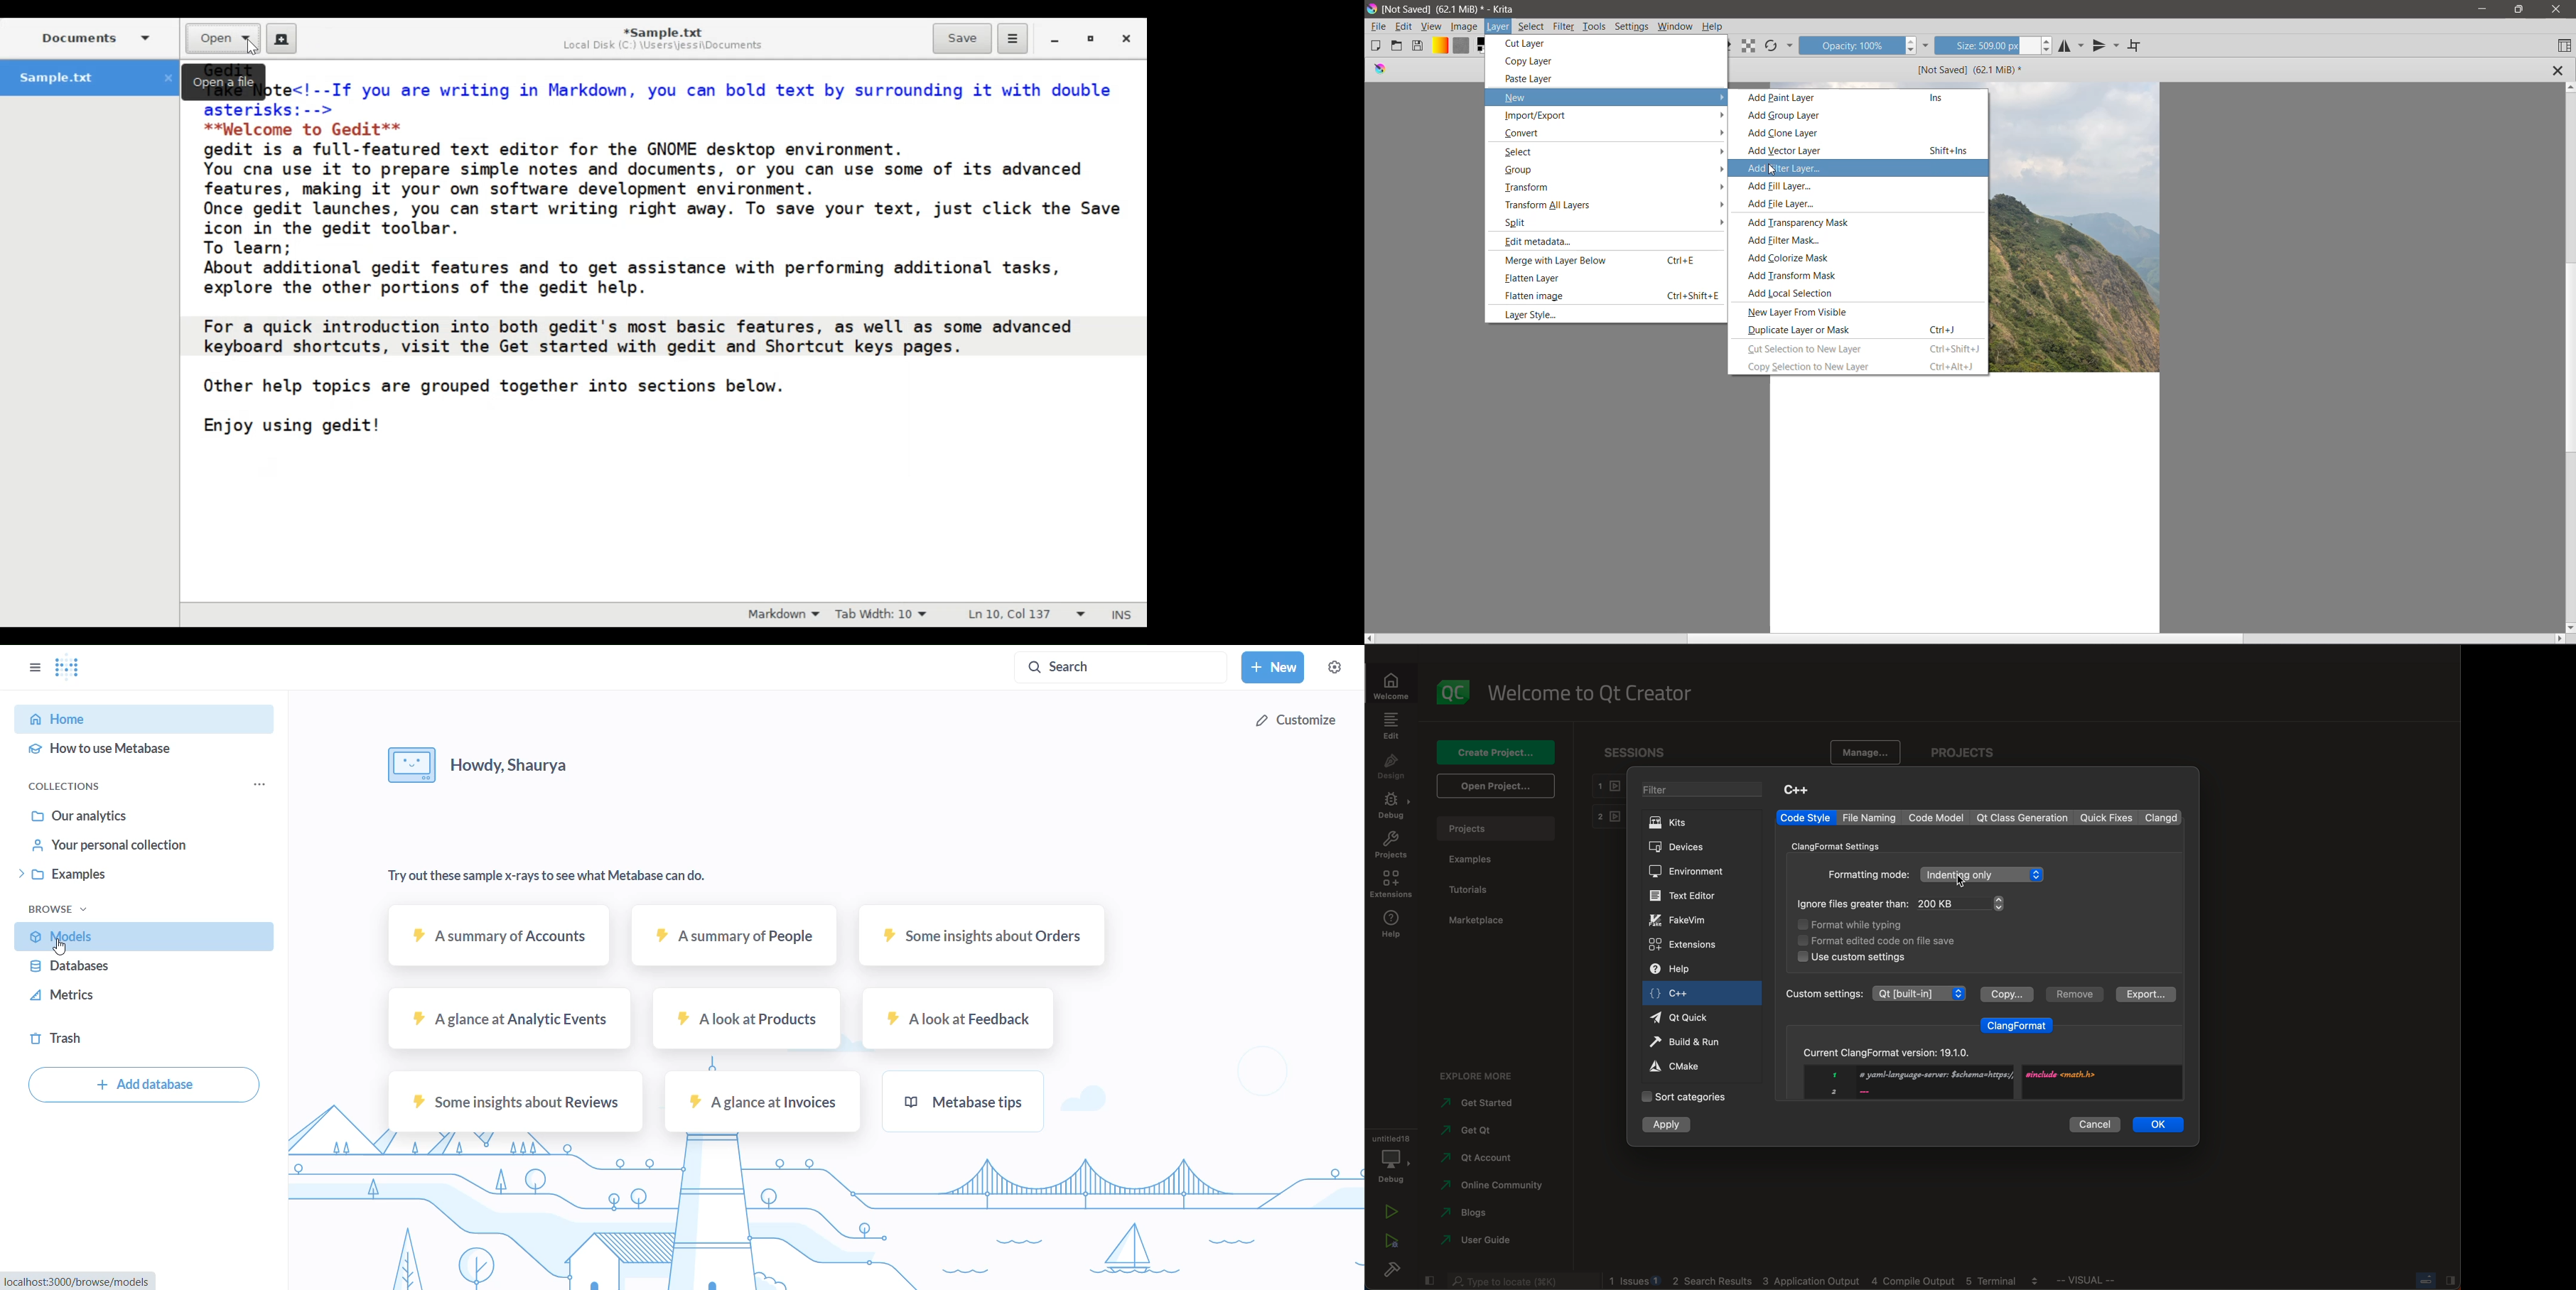 The width and height of the screenshot is (2576, 1316). I want to click on Add Vector Layer, so click(1862, 150).